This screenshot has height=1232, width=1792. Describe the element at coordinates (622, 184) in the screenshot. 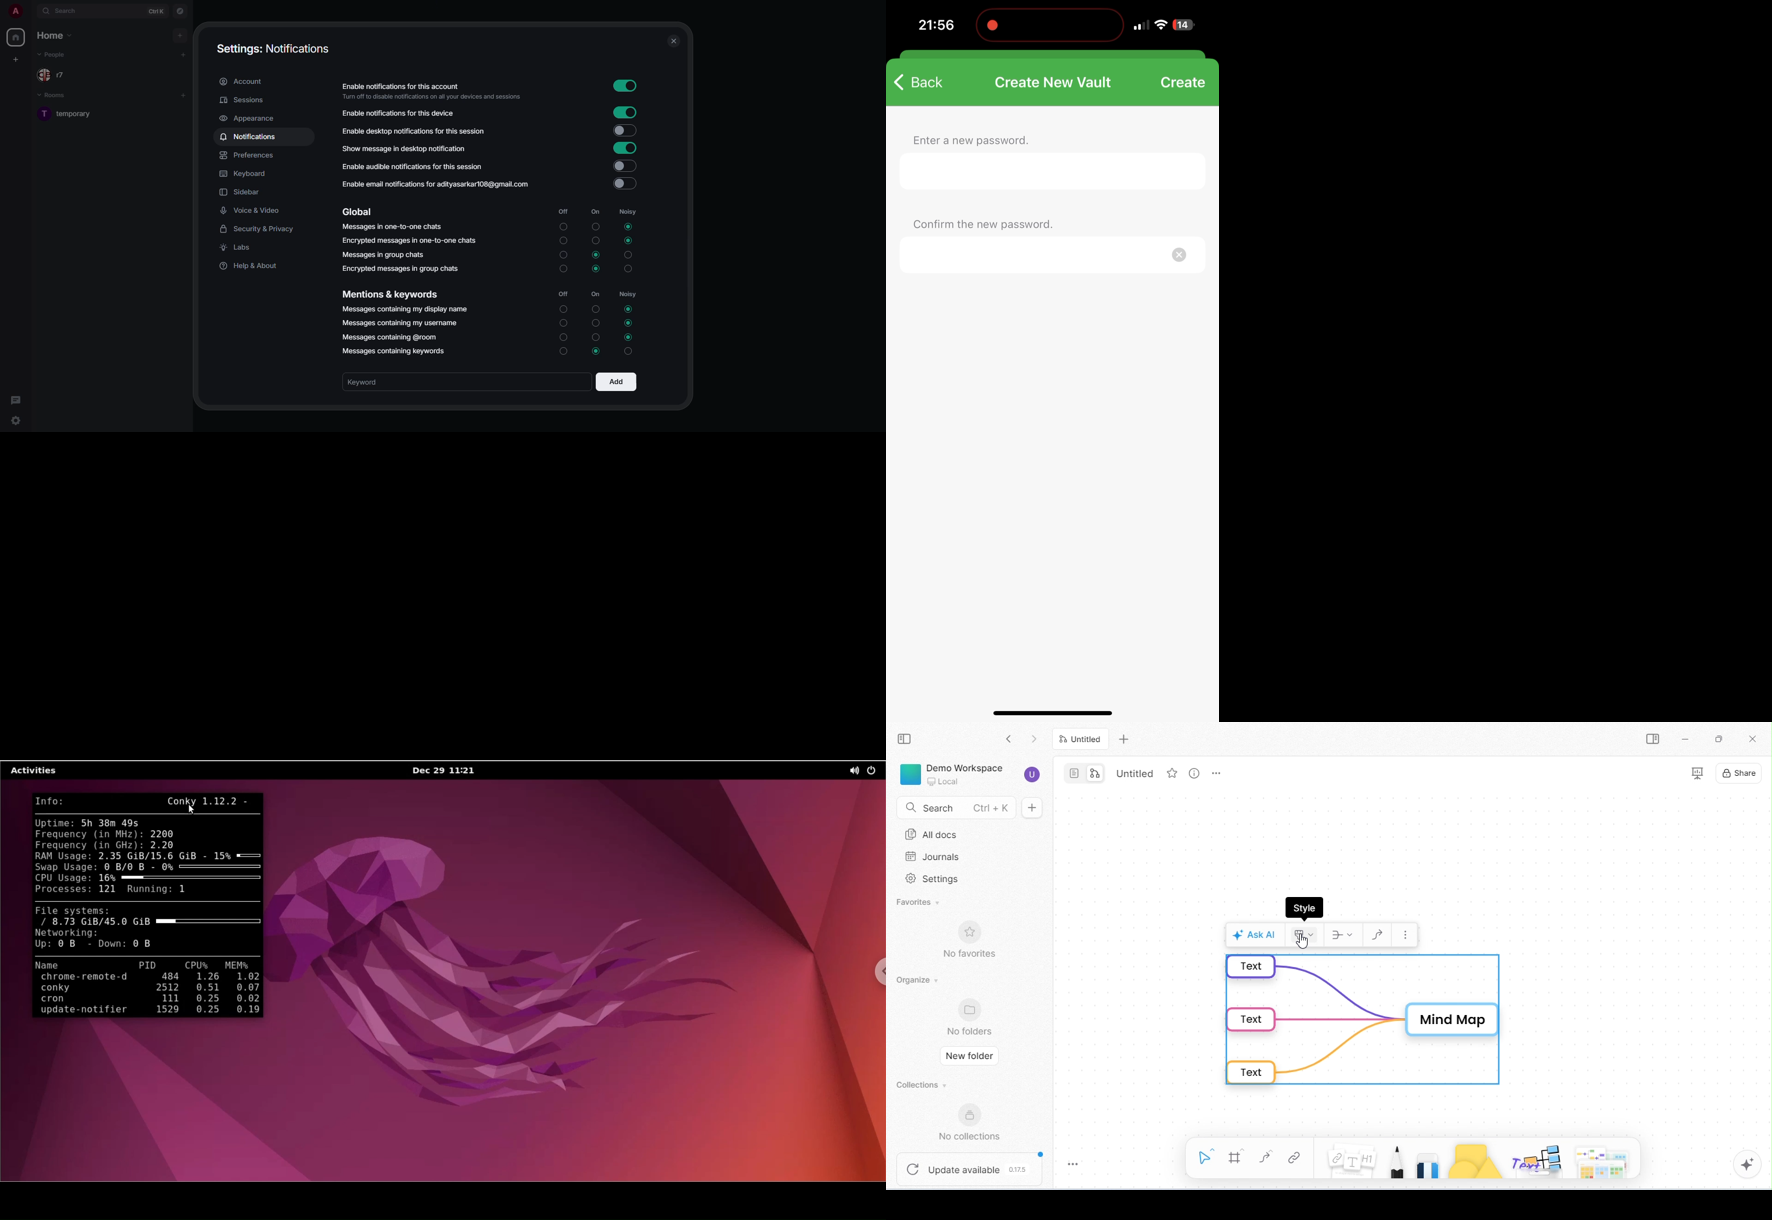

I see `click to enable/disable` at that location.